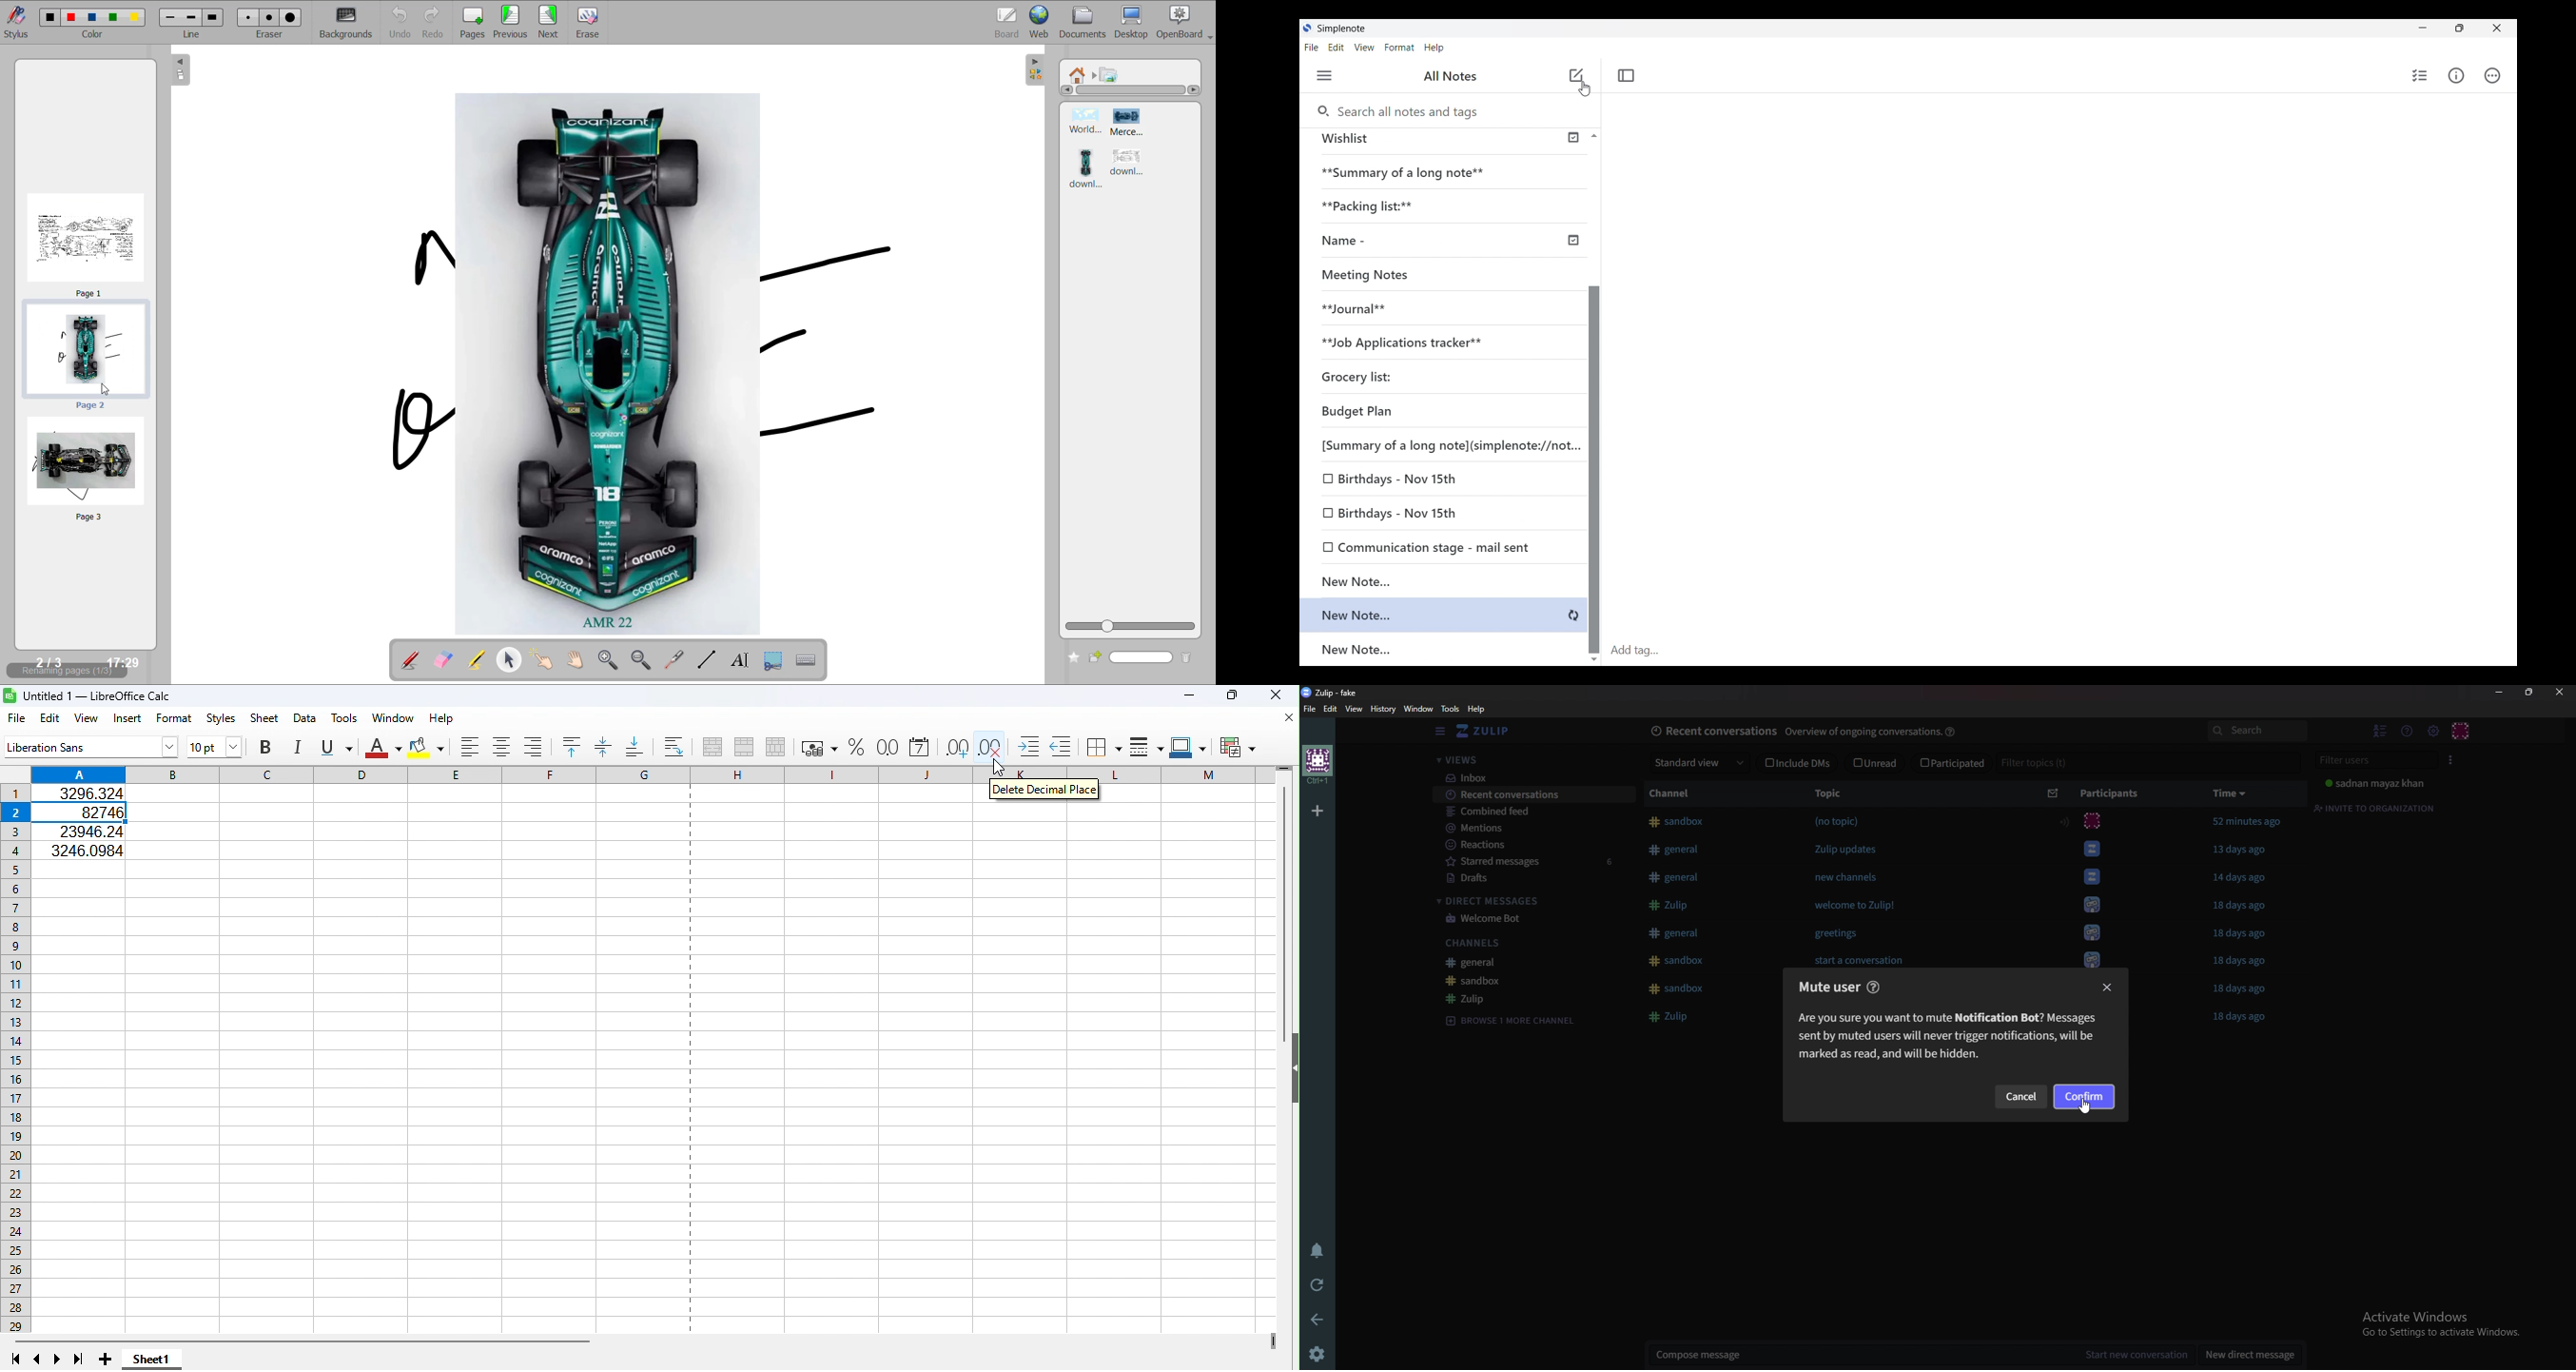 Image resolution: width=2576 pixels, height=1372 pixels. Describe the element at coordinates (2529, 693) in the screenshot. I see `Resize` at that location.